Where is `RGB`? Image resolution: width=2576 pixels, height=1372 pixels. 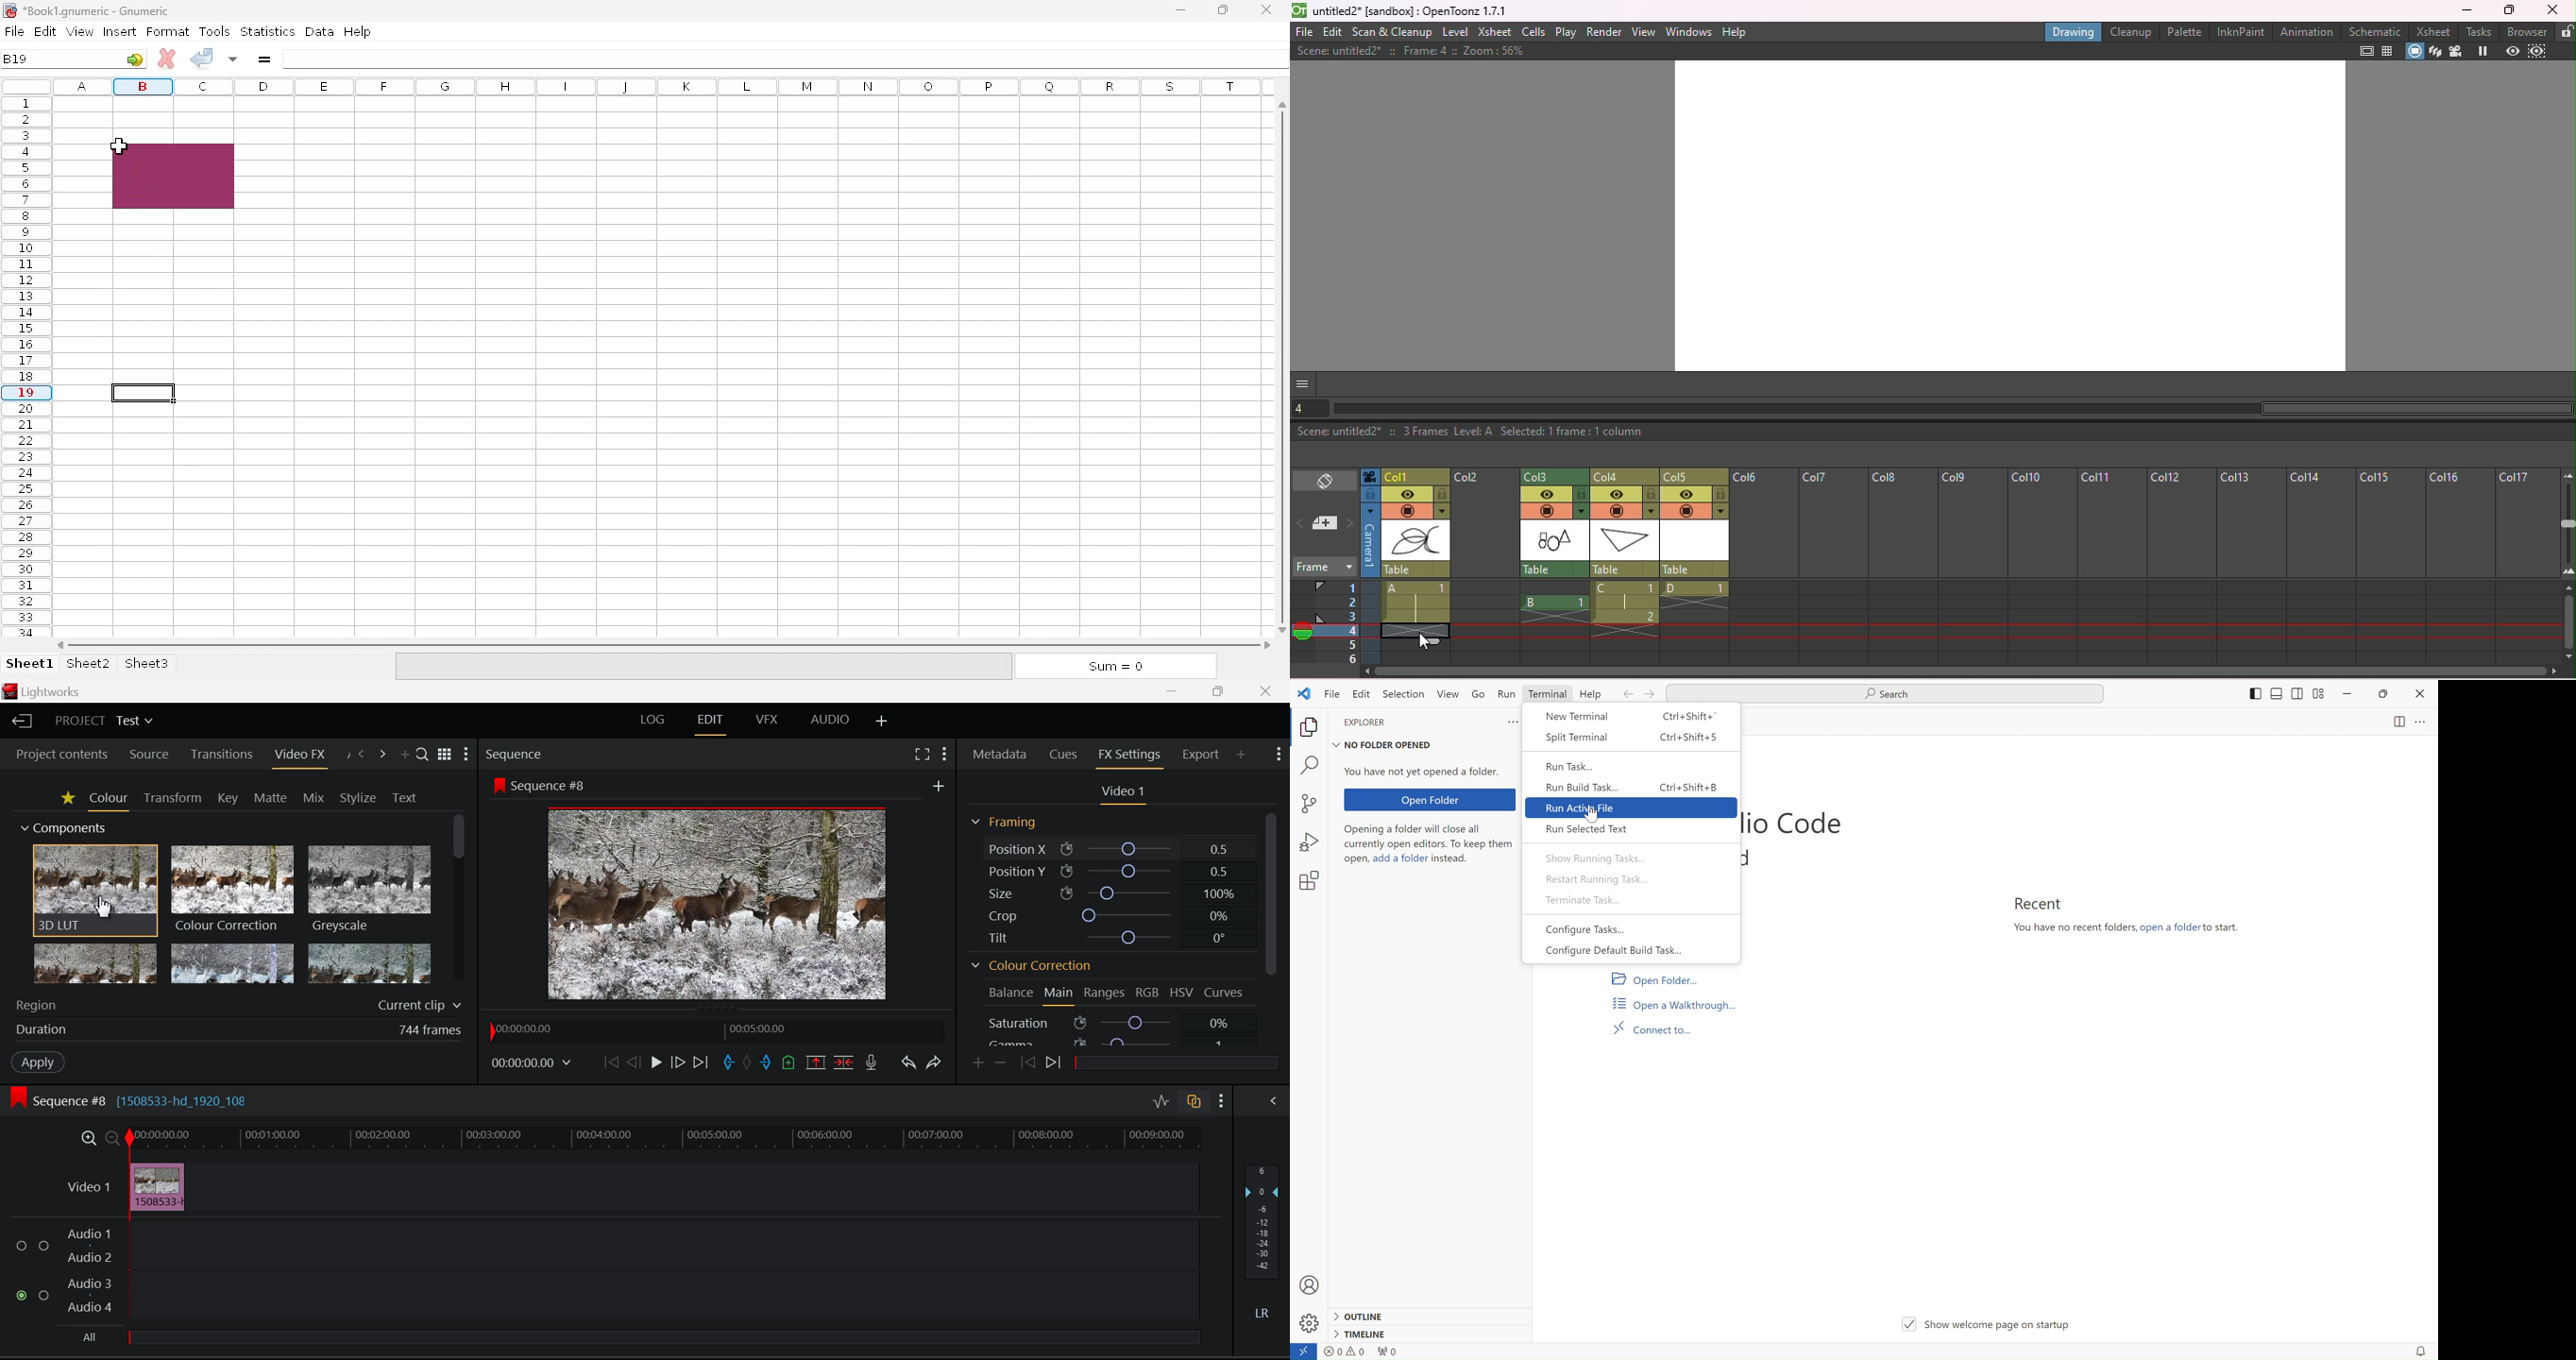
RGB is located at coordinates (1147, 992).